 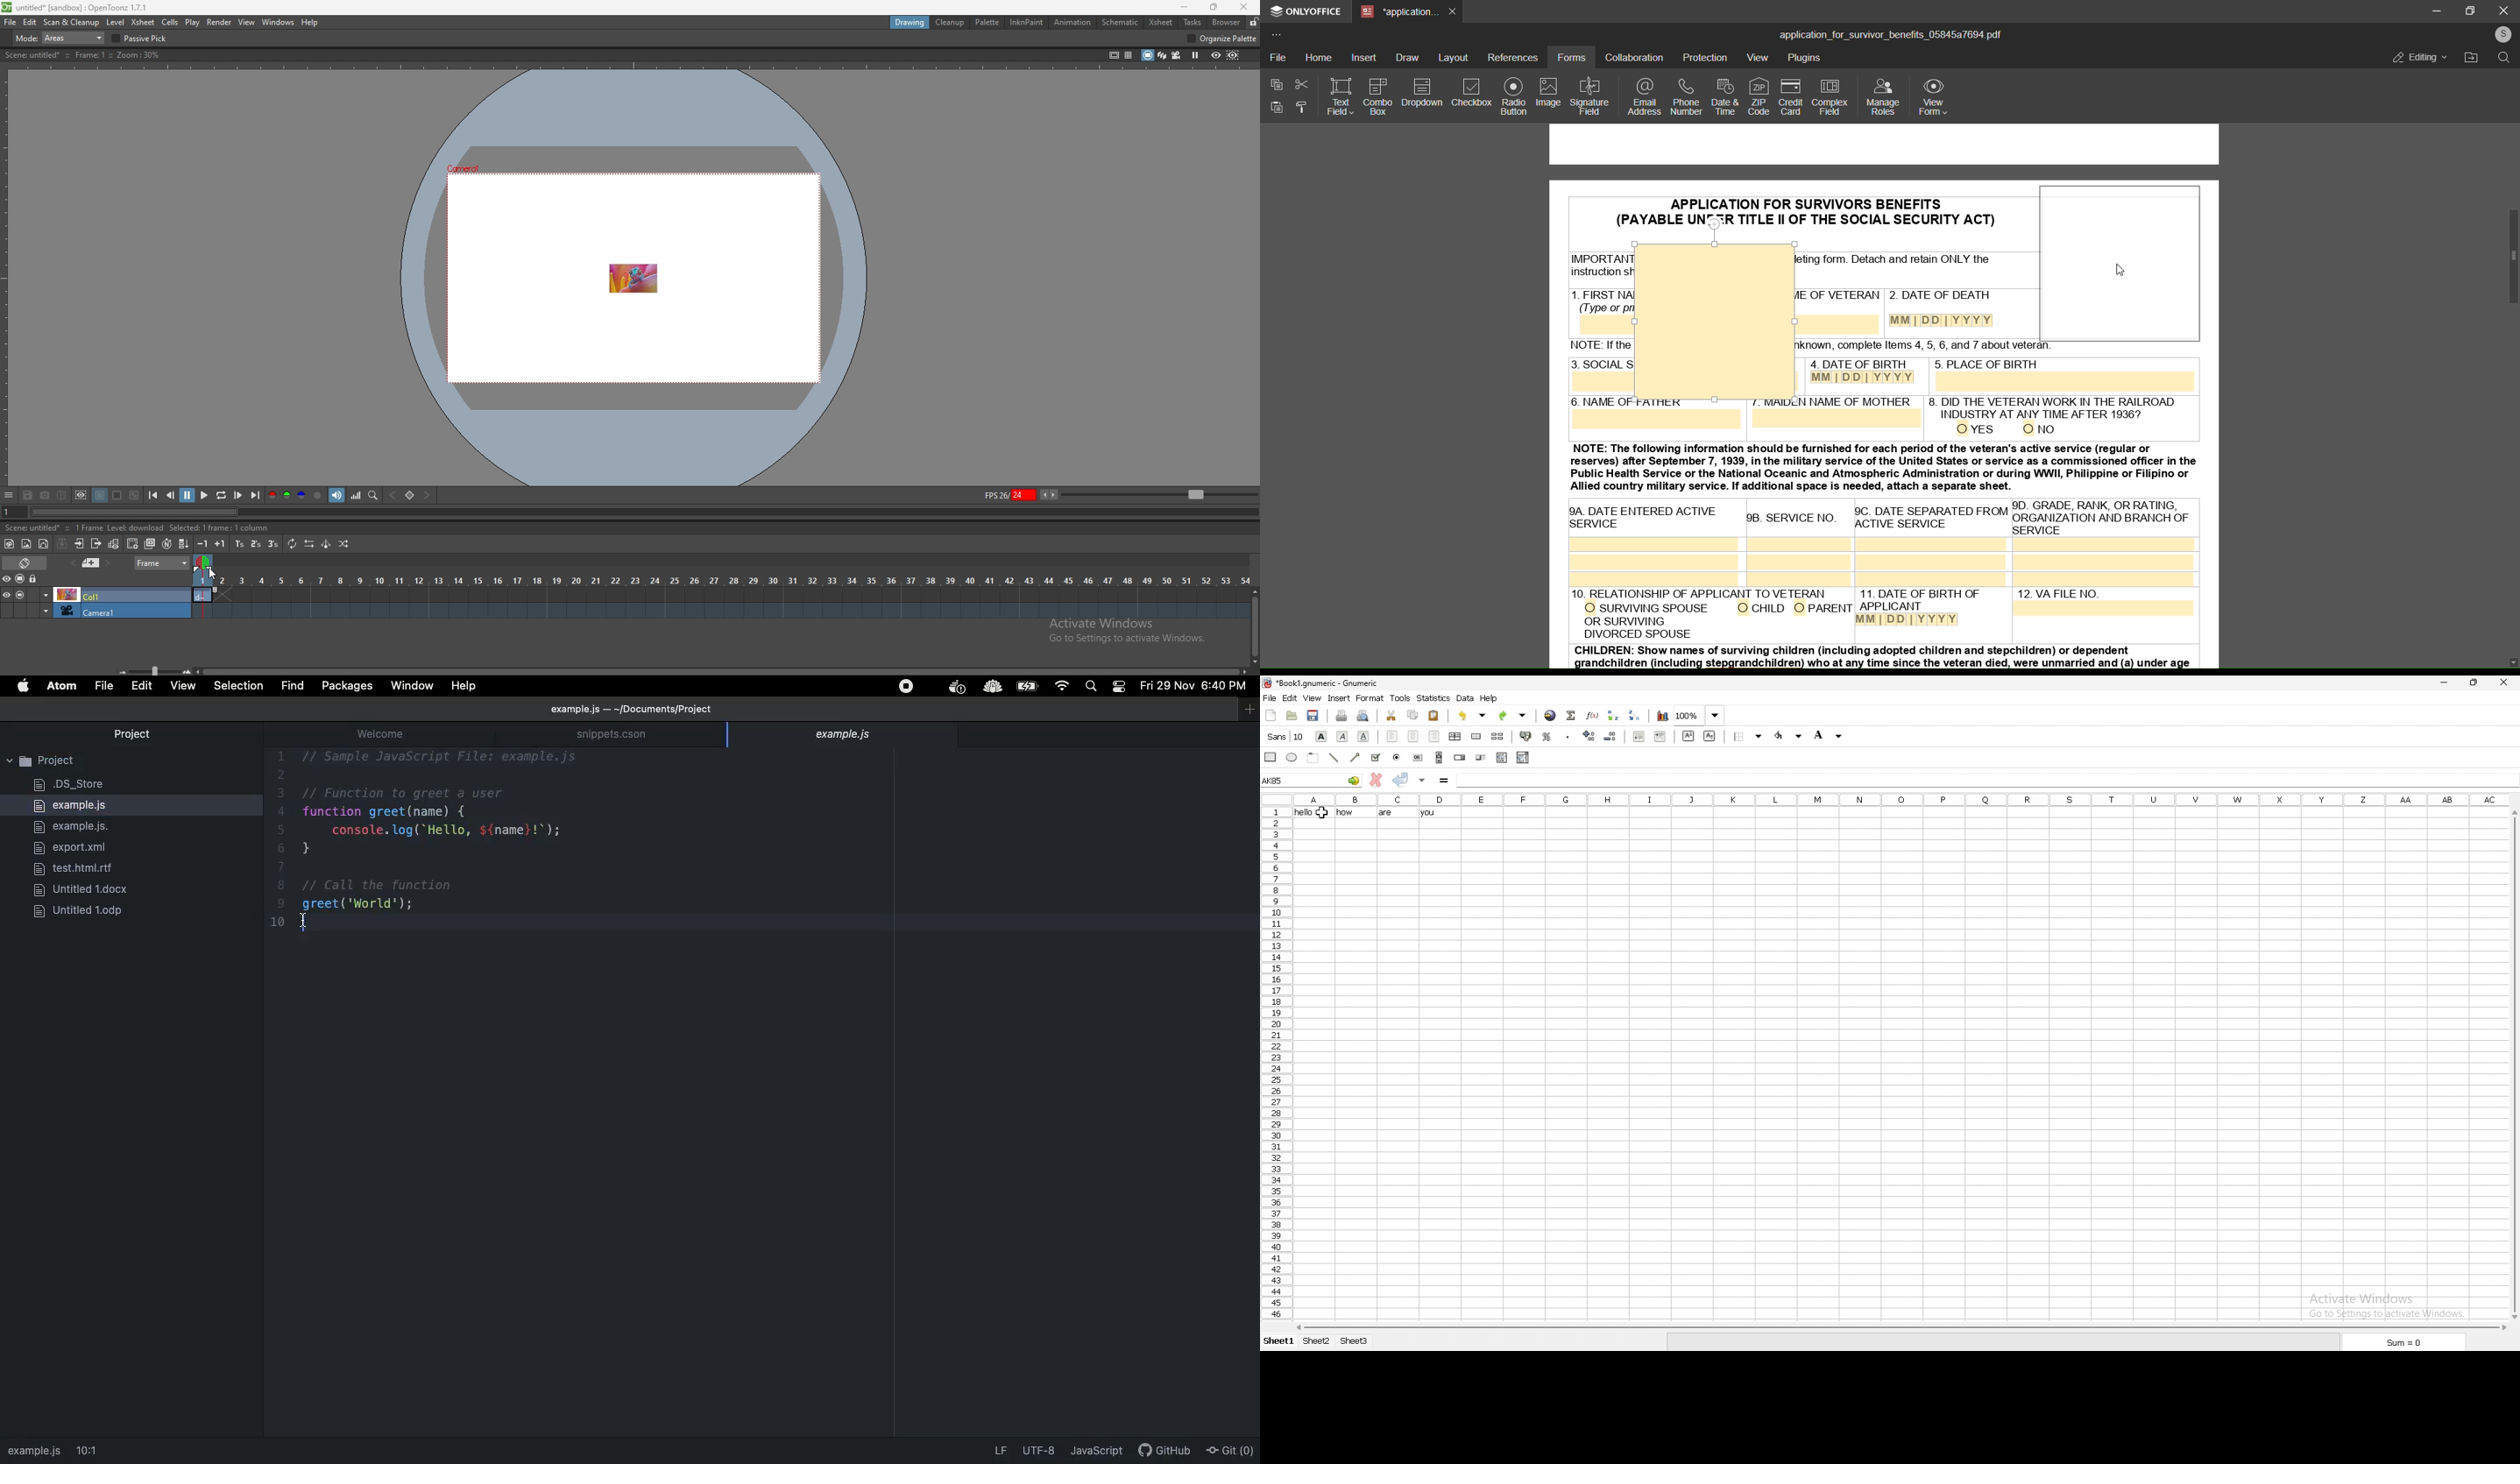 What do you see at coordinates (1422, 780) in the screenshot?
I see `accept changes in all cells` at bounding box center [1422, 780].